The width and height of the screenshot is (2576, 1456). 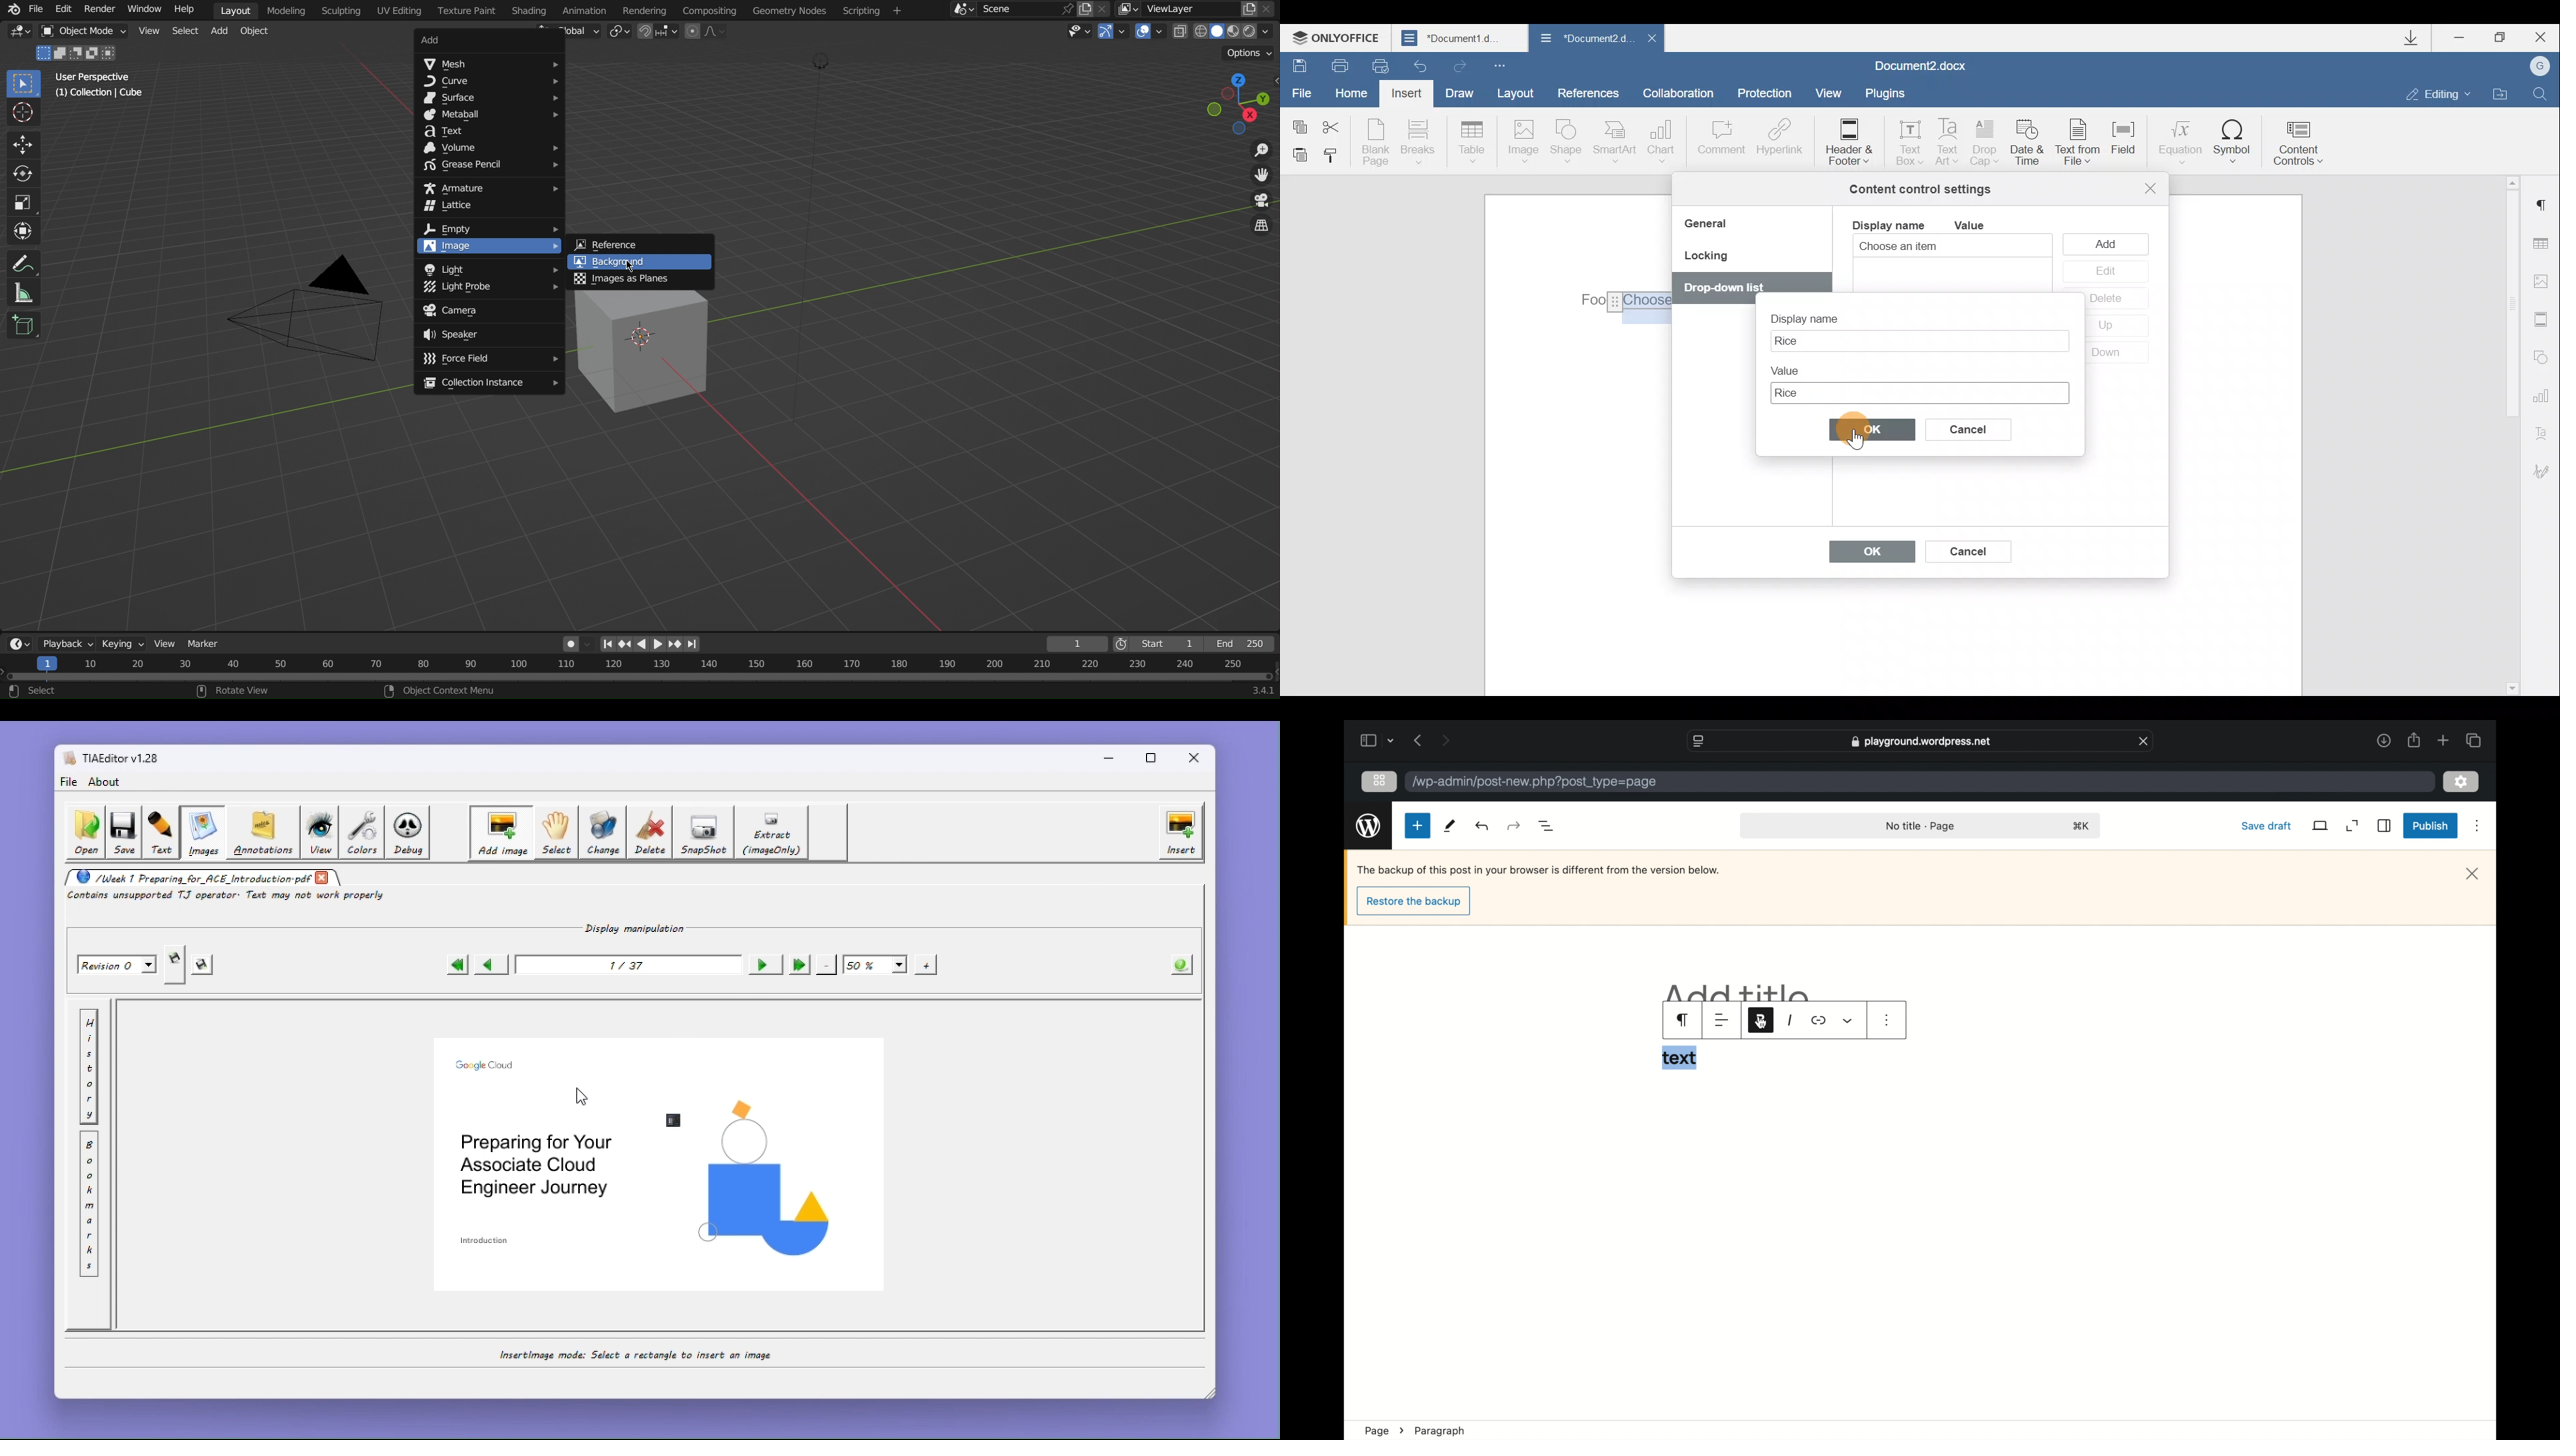 What do you see at coordinates (492, 309) in the screenshot?
I see `Camera` at bounding box center [492, 309].